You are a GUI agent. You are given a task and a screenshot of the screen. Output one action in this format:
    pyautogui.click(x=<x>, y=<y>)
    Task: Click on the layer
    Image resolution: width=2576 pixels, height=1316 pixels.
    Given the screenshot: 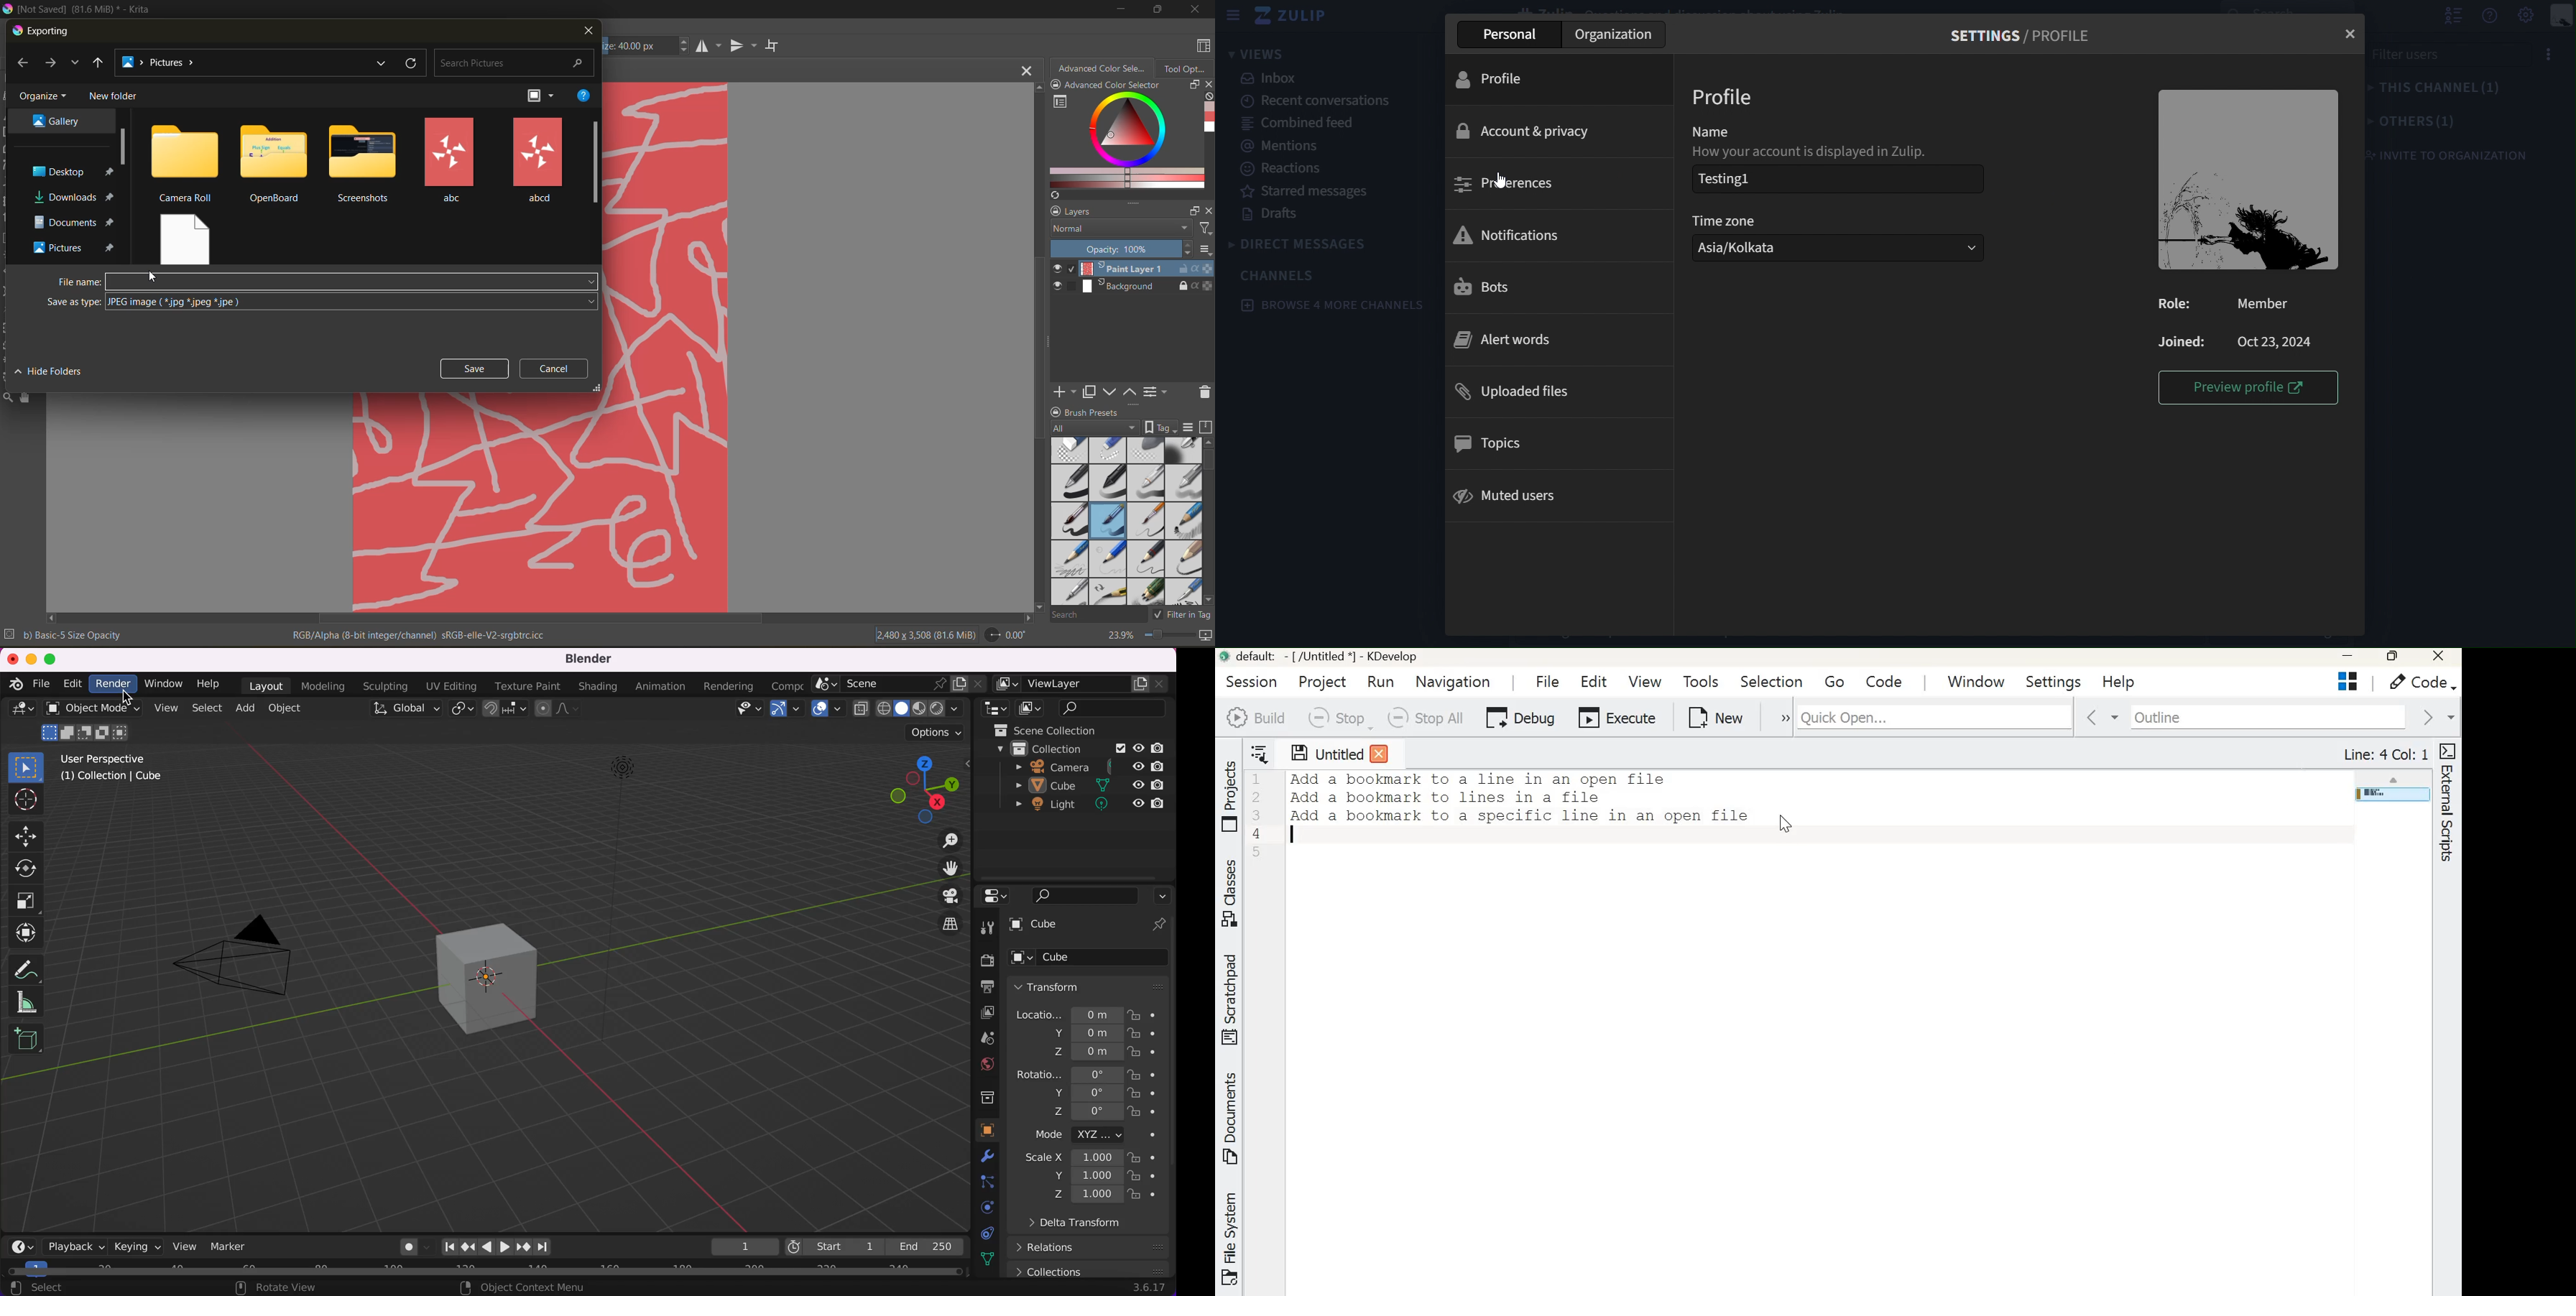 What is the action you would take?
    pyautogui.click(x=1132, y=270)
    